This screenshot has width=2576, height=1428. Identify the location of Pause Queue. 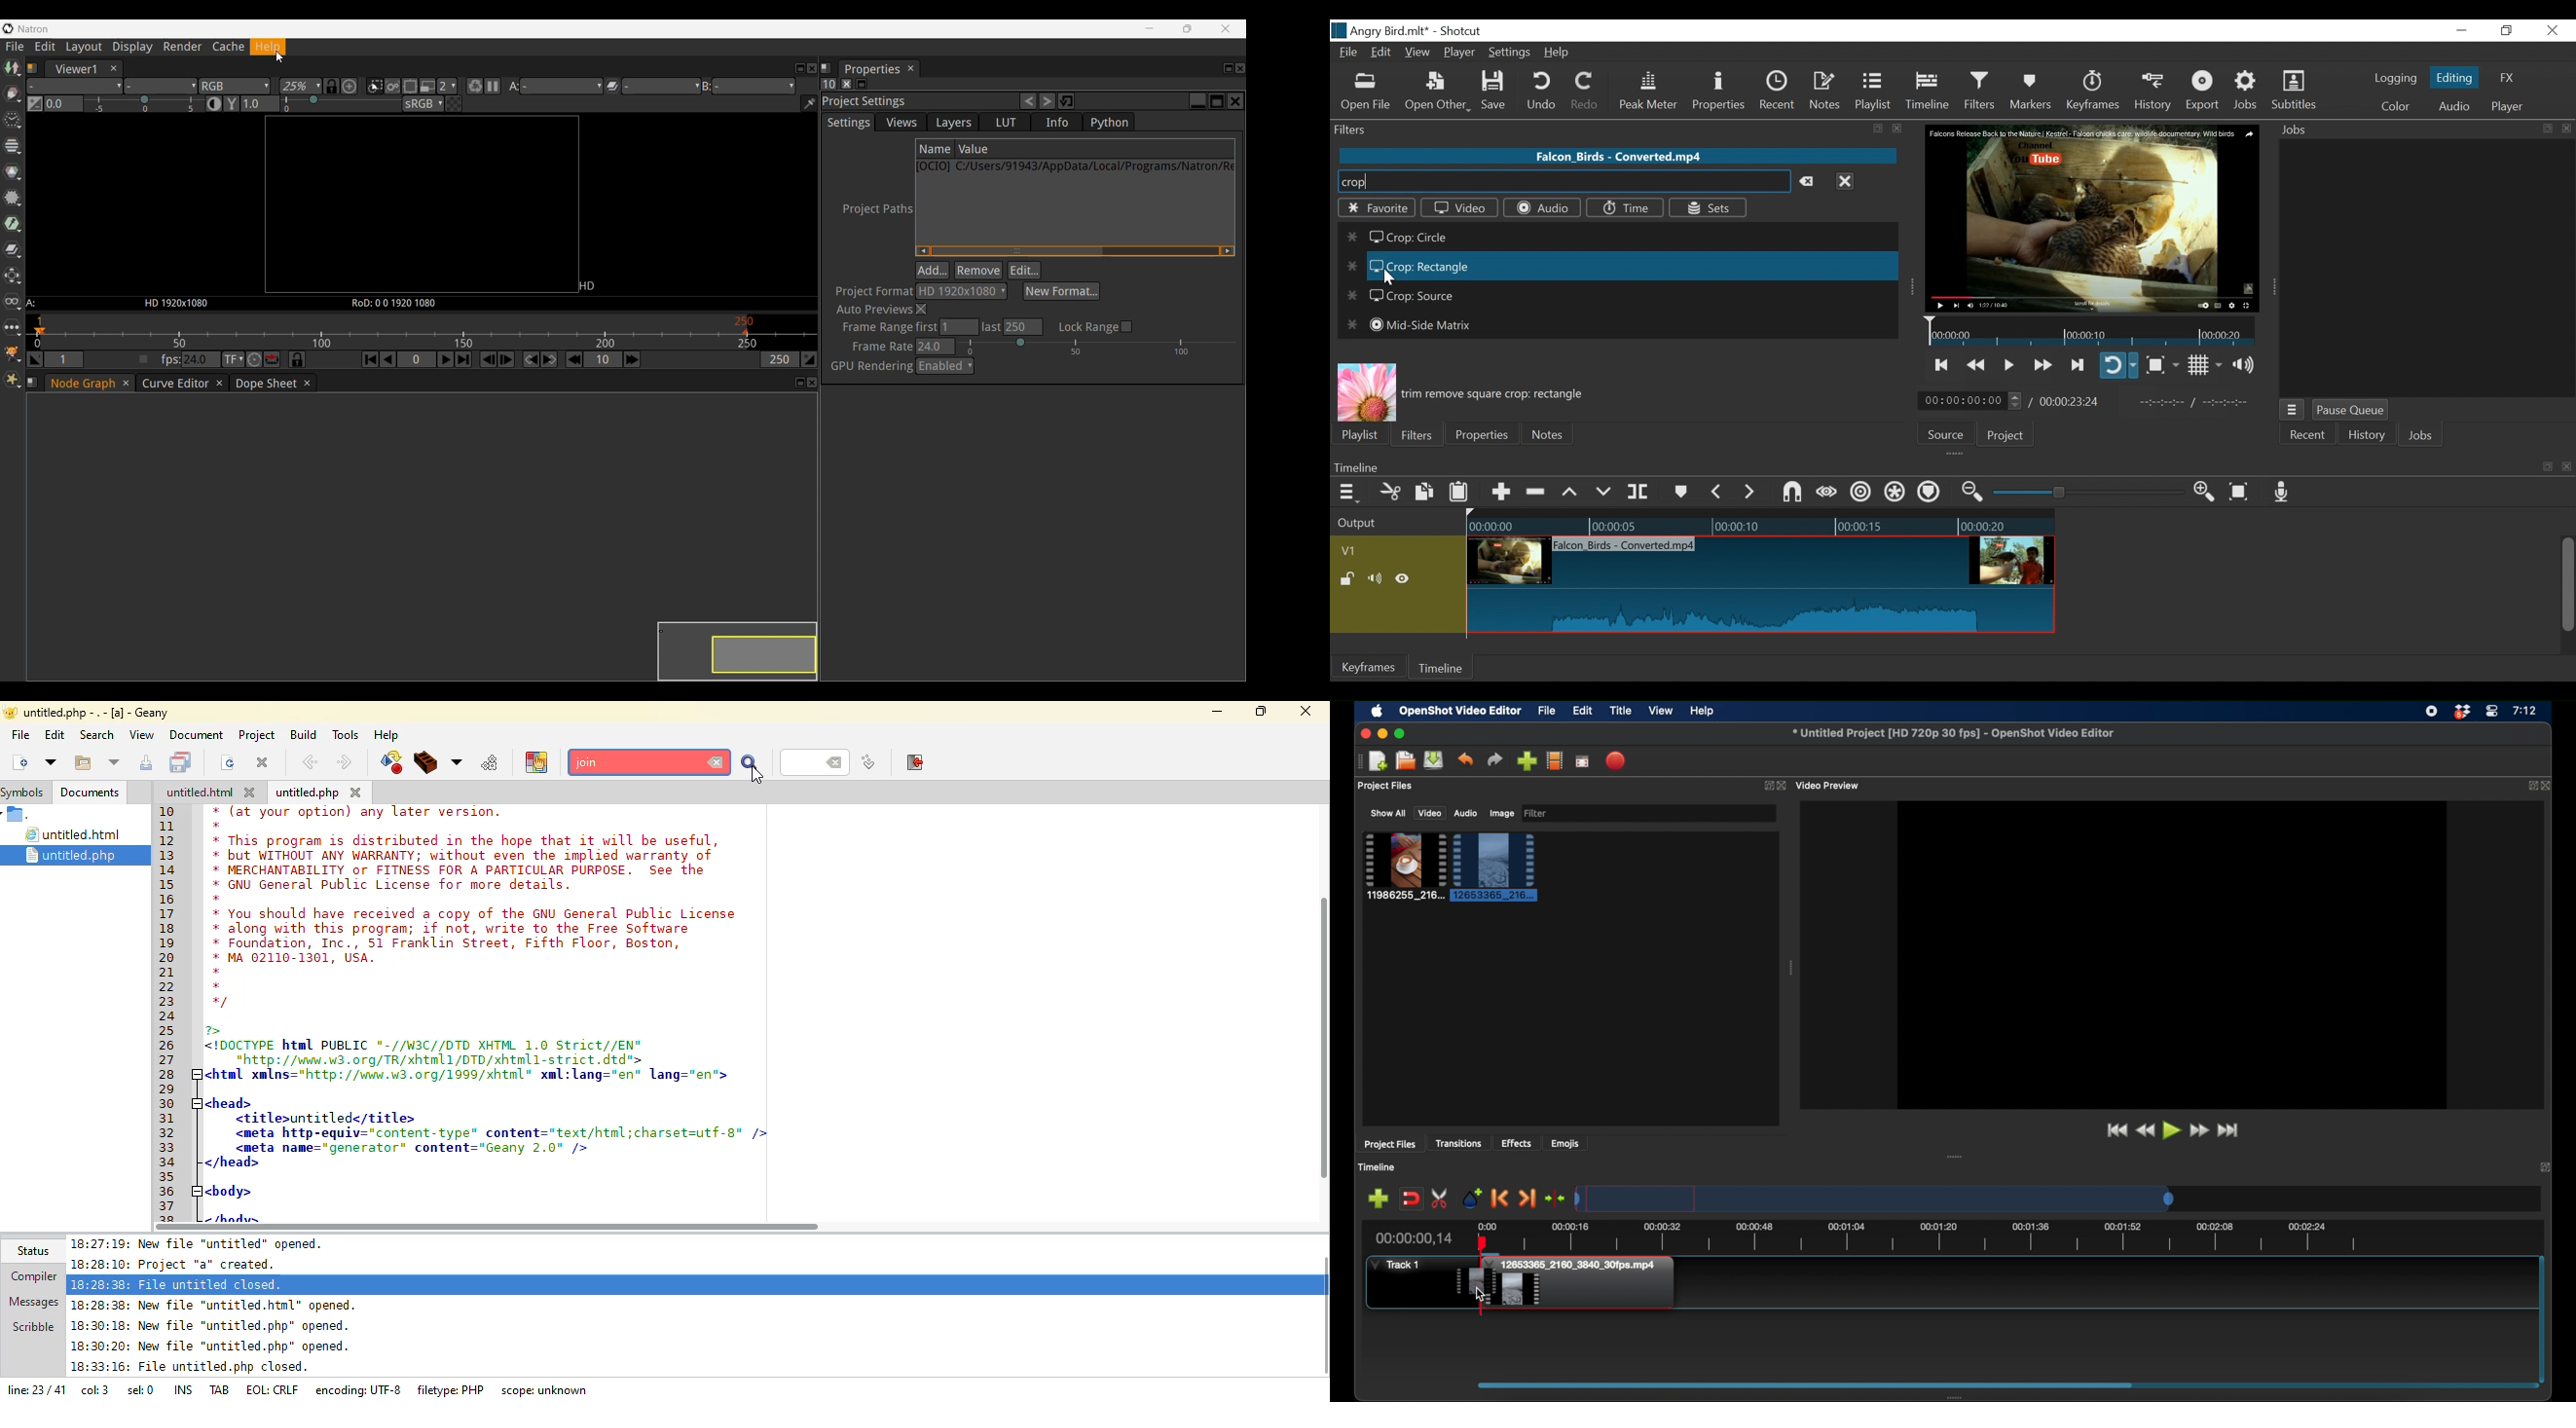
(2352, 411).